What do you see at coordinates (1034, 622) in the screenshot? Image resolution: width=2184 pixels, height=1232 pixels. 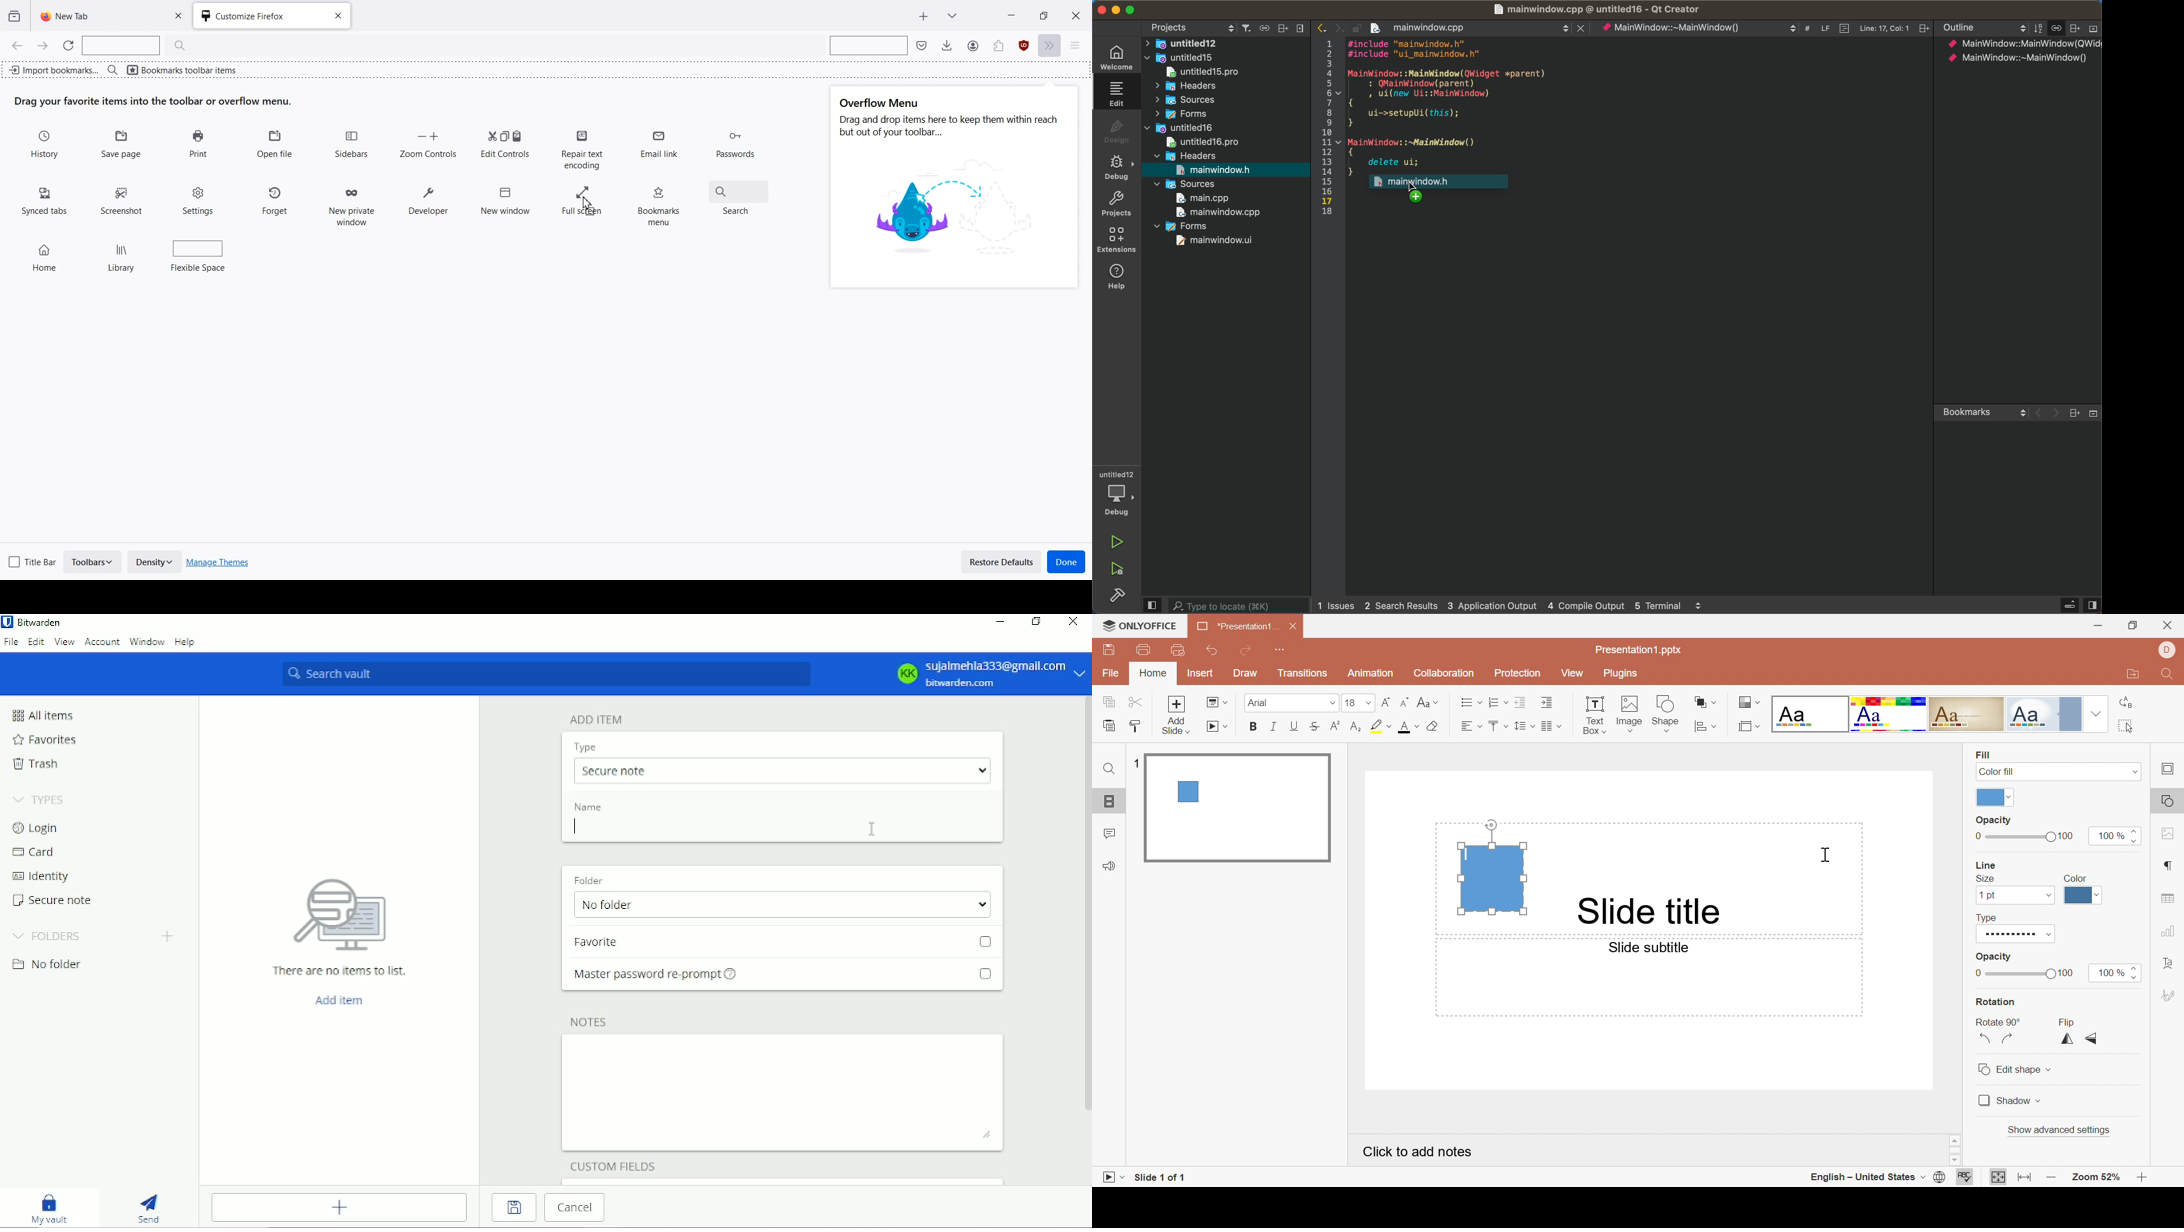 I see `Restore down` at bounding box center [1034, 622].